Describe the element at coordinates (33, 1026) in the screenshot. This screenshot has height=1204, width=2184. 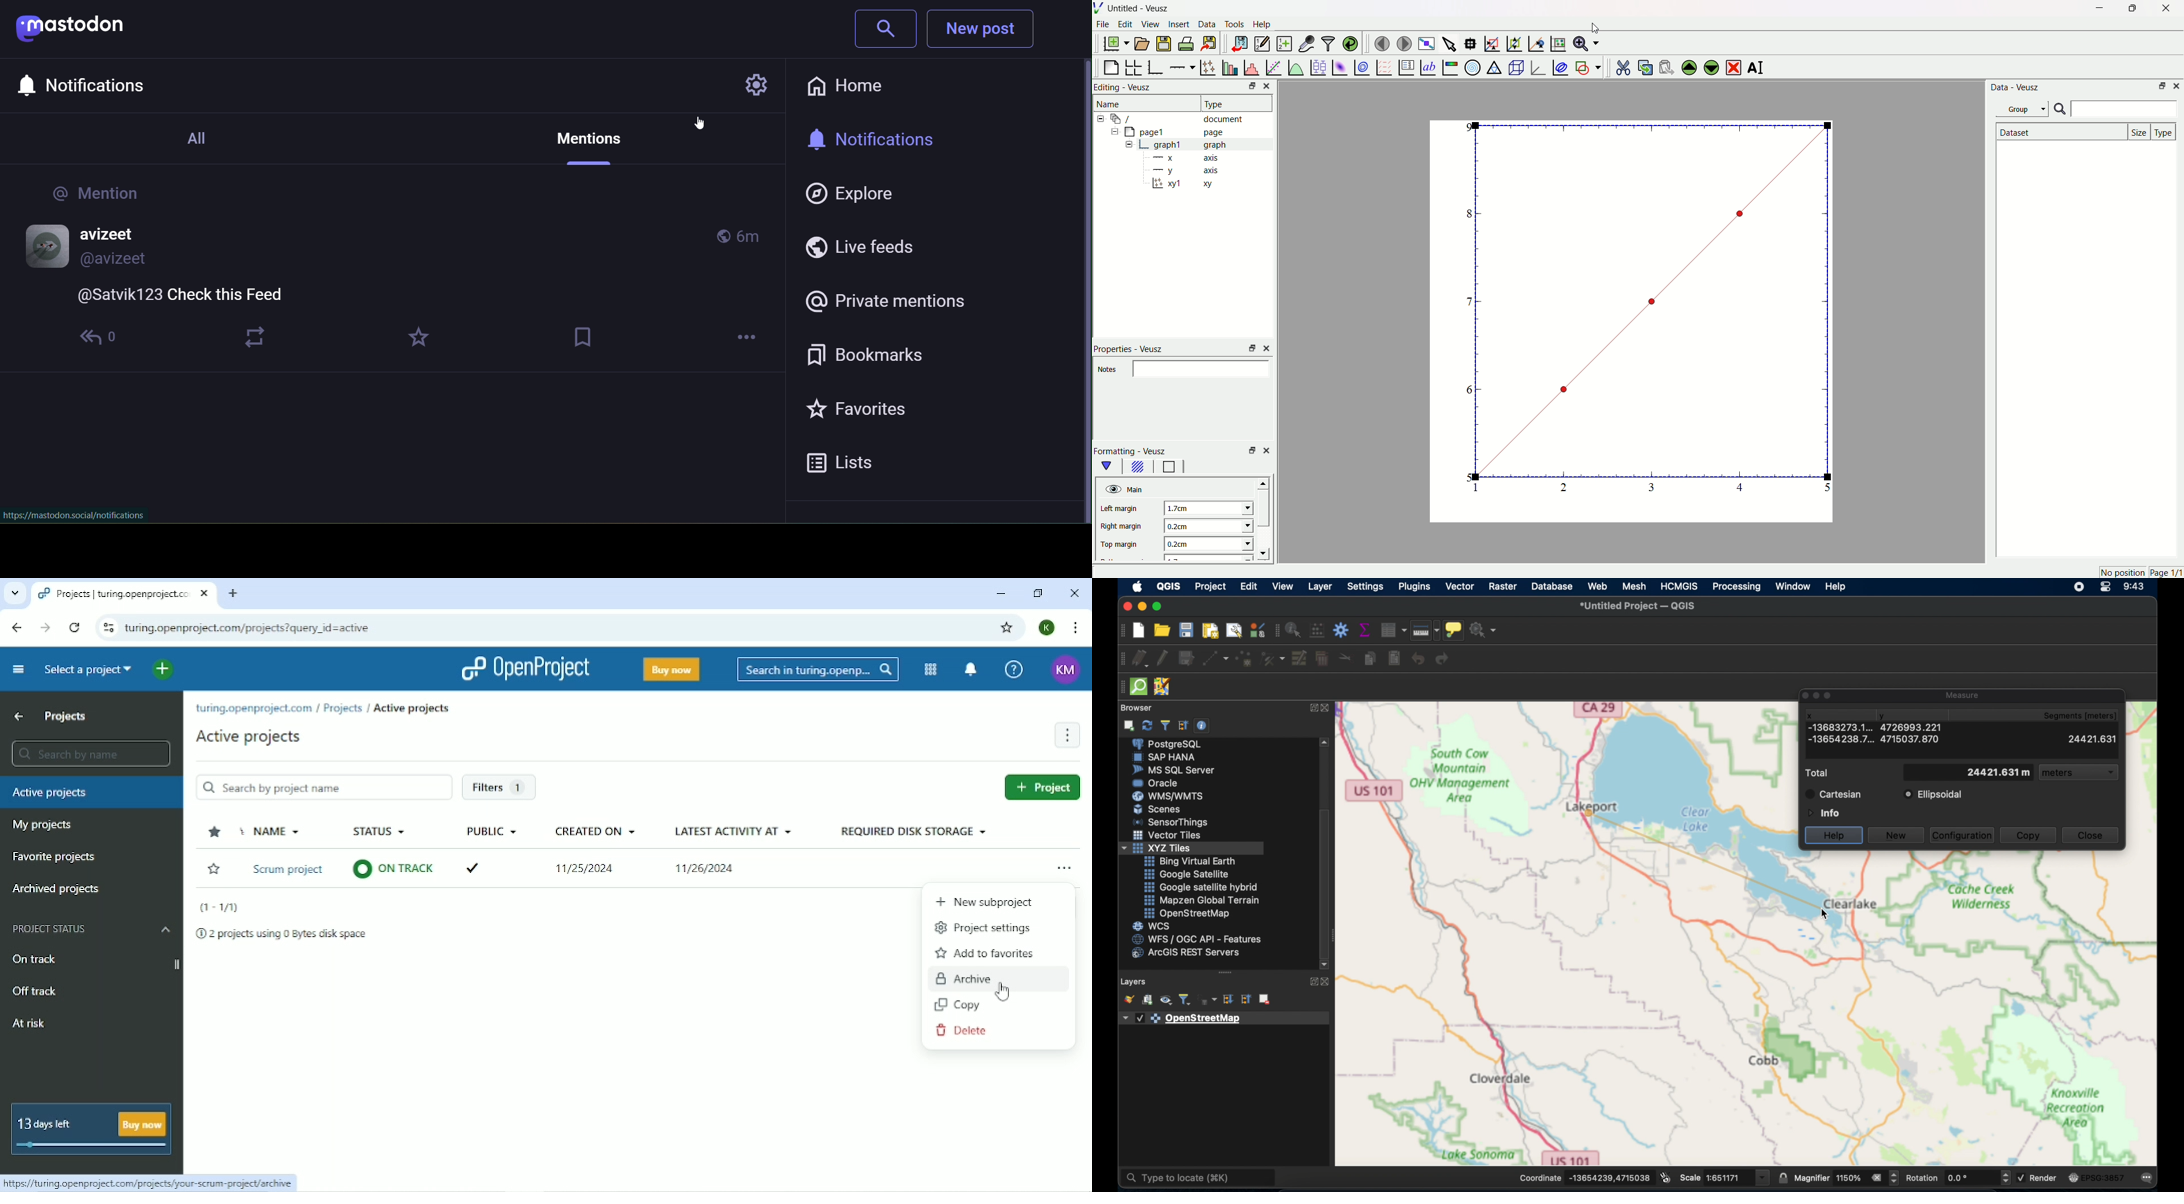
I see `At risk` at that location.